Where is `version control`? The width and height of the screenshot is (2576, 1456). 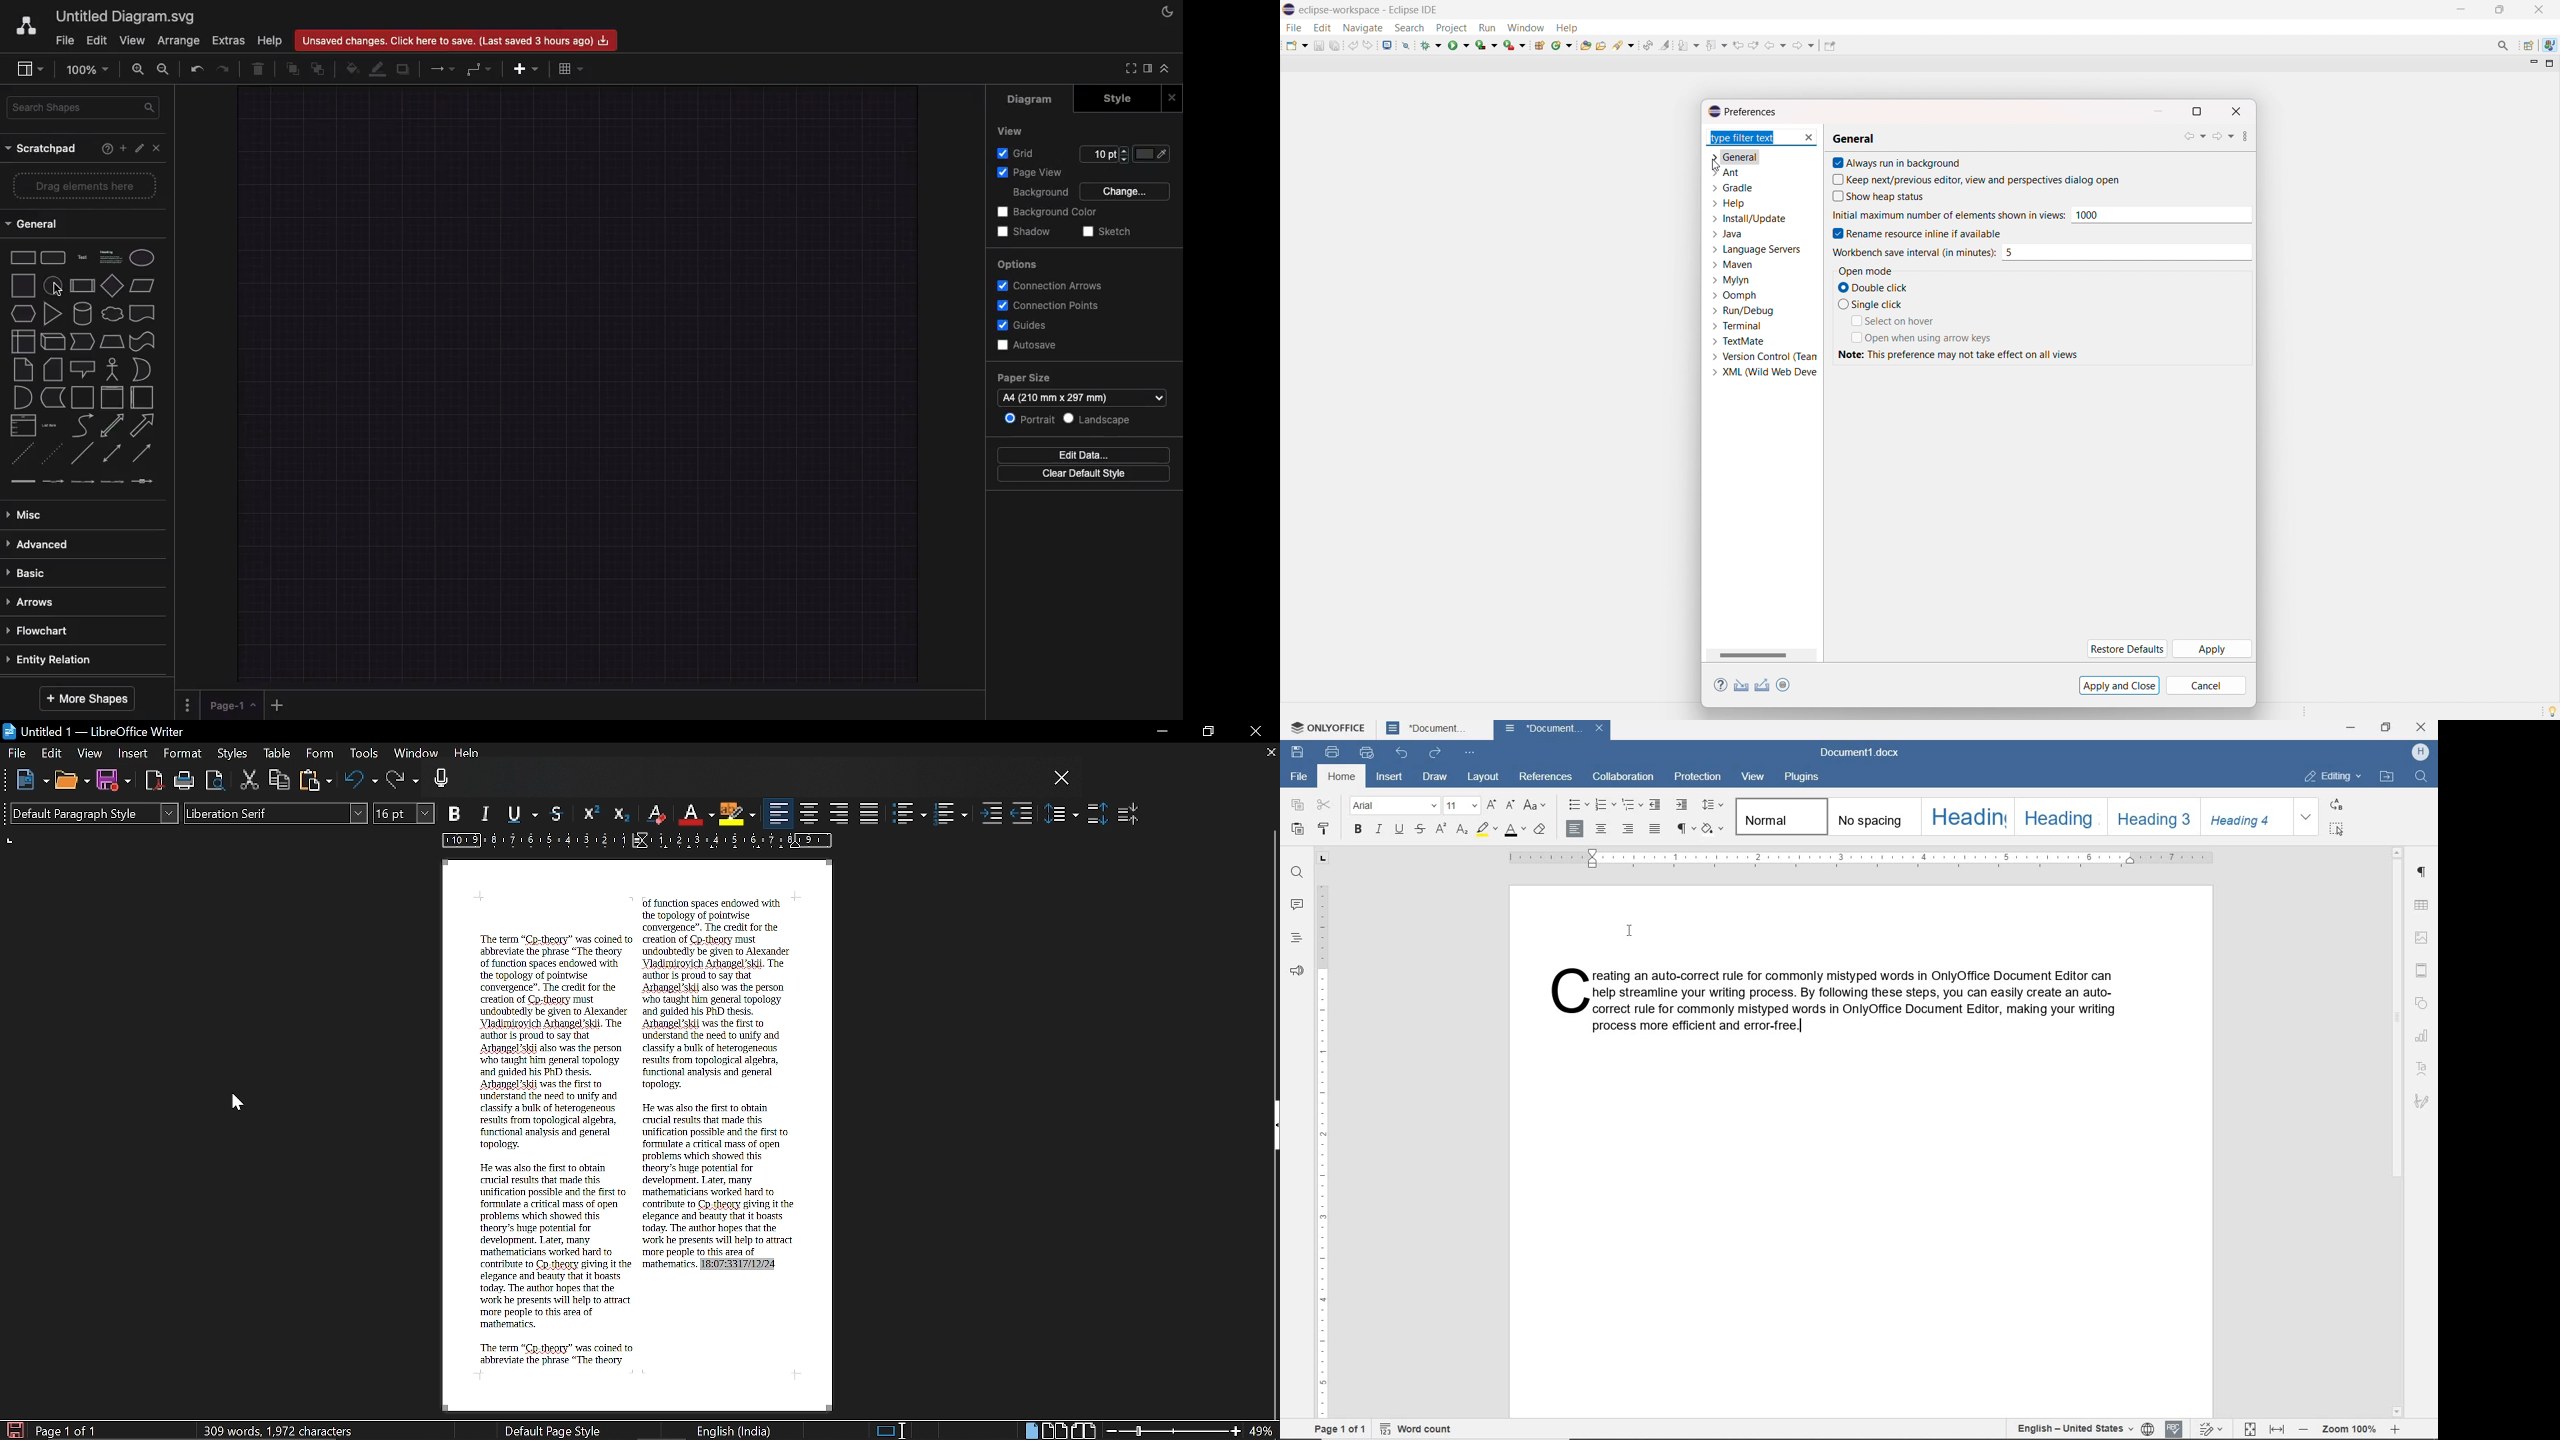
version control is located at coordinates (1764, 357).